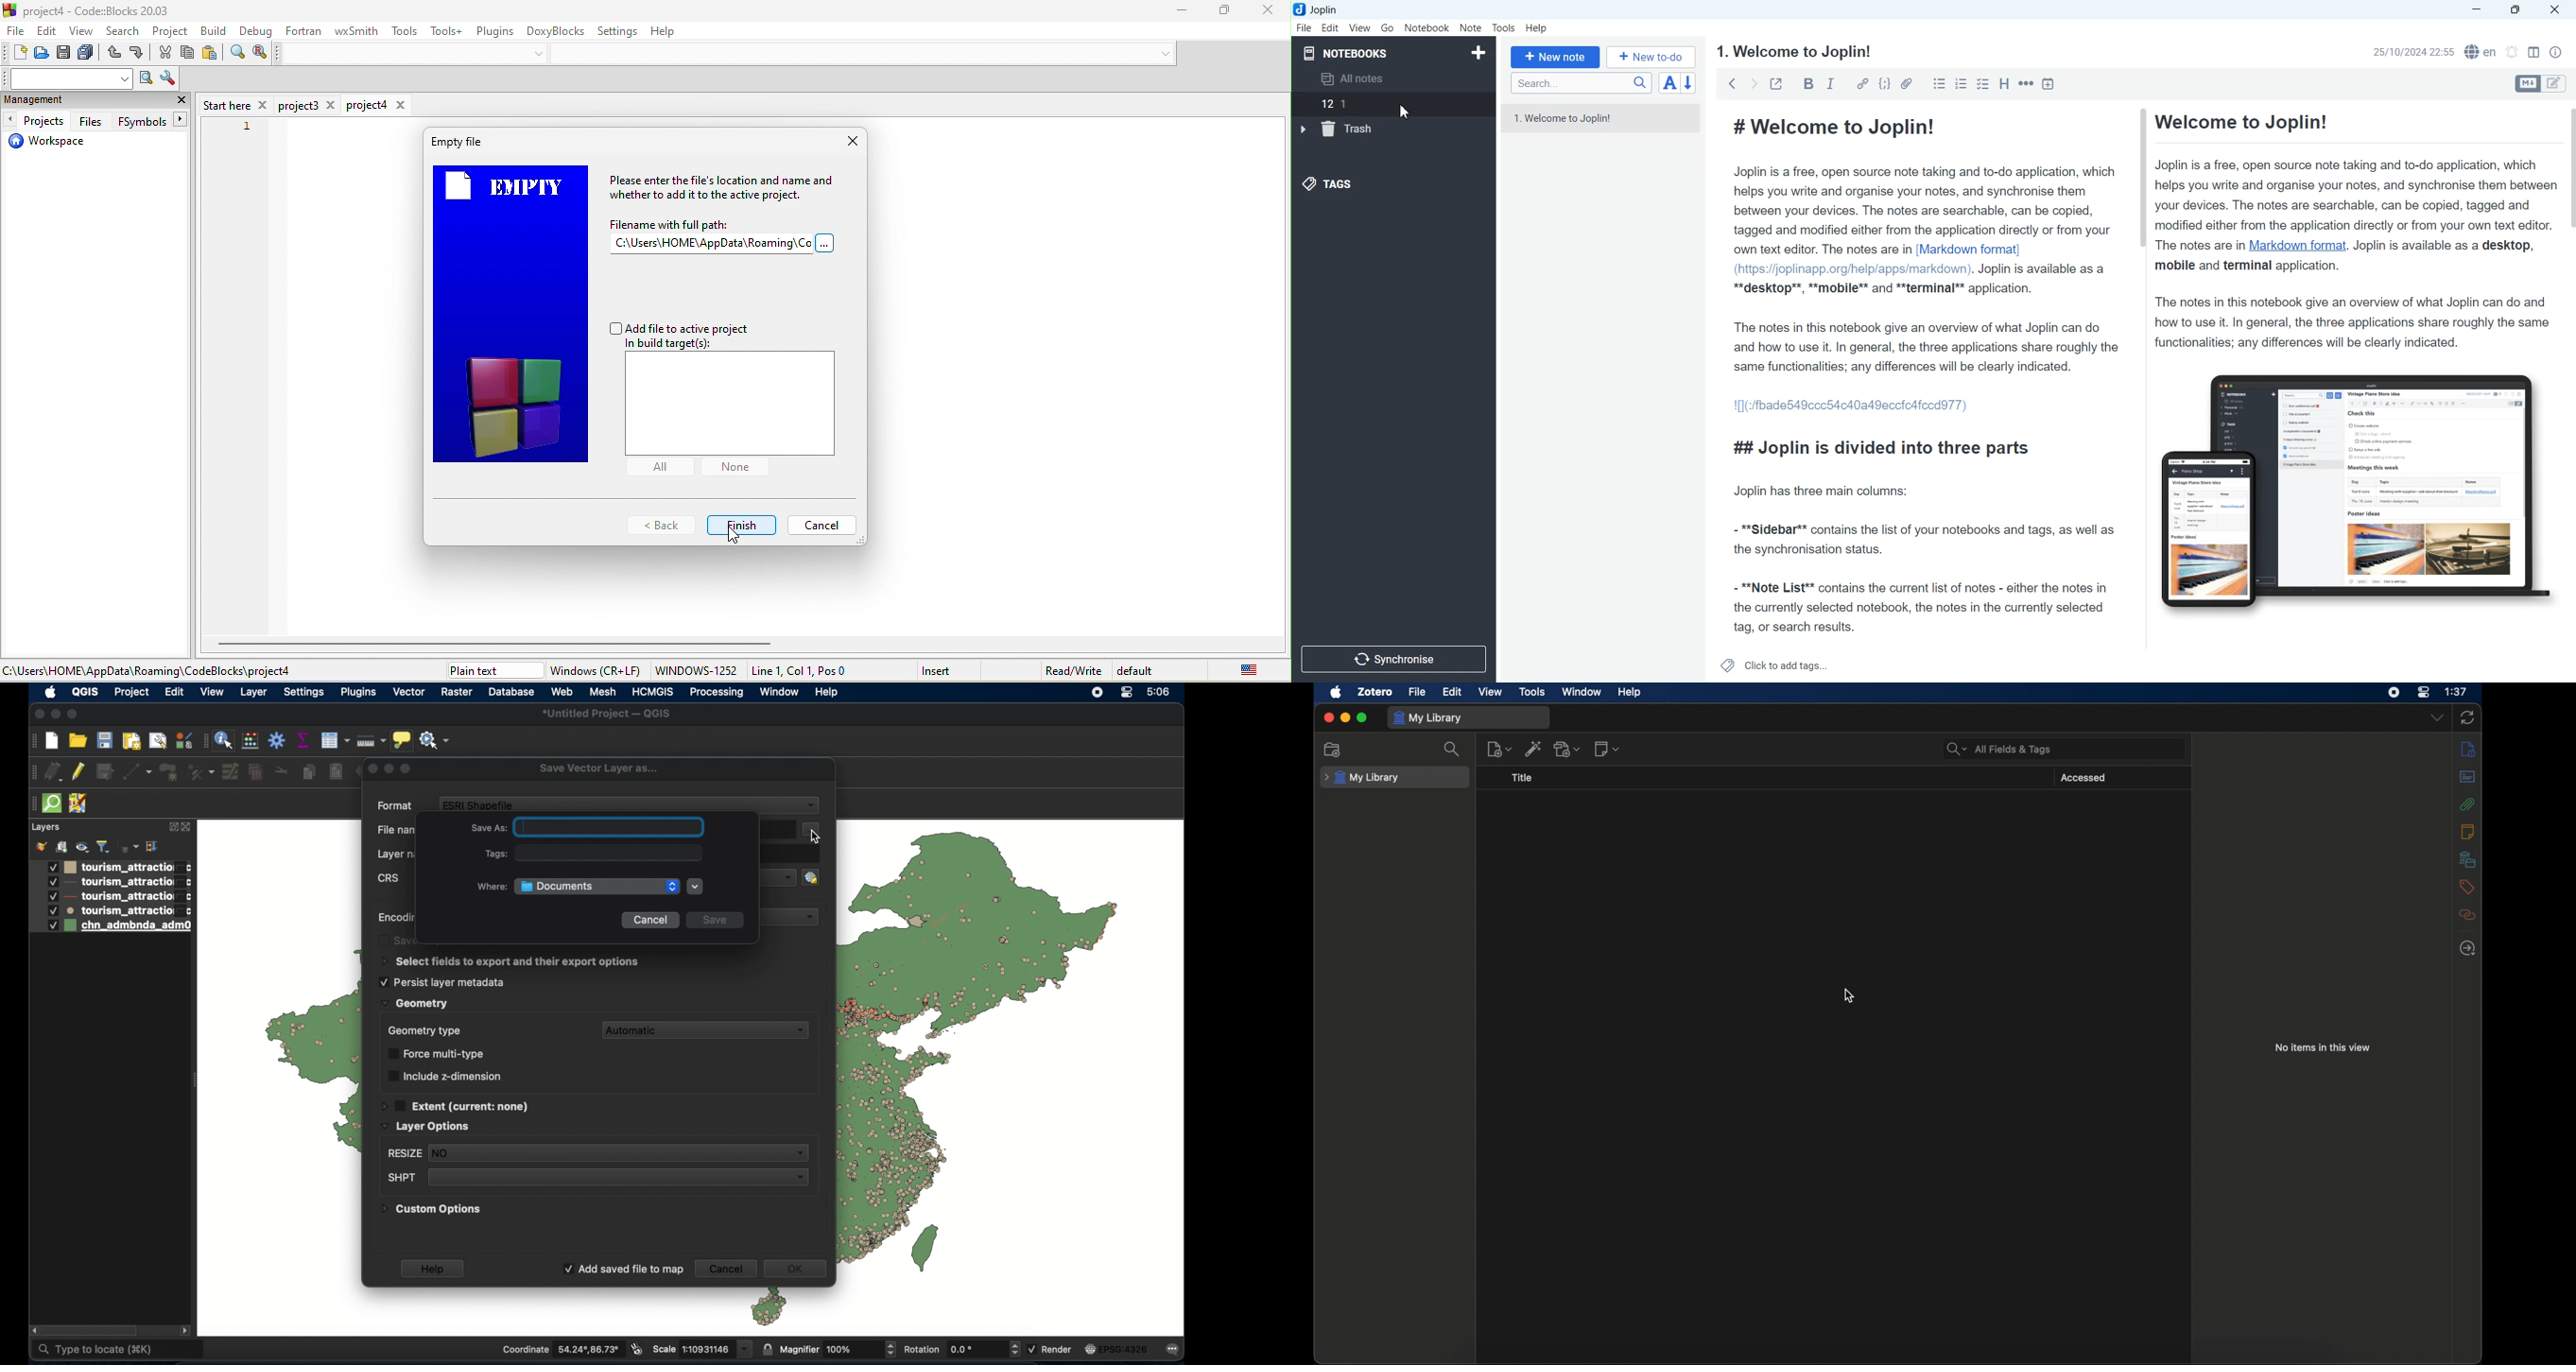 This screenshot has height=1372, width=2576. Describe the element at coordinates (1775, 665) in the screenshot. I see `Click to add tags` at that location.